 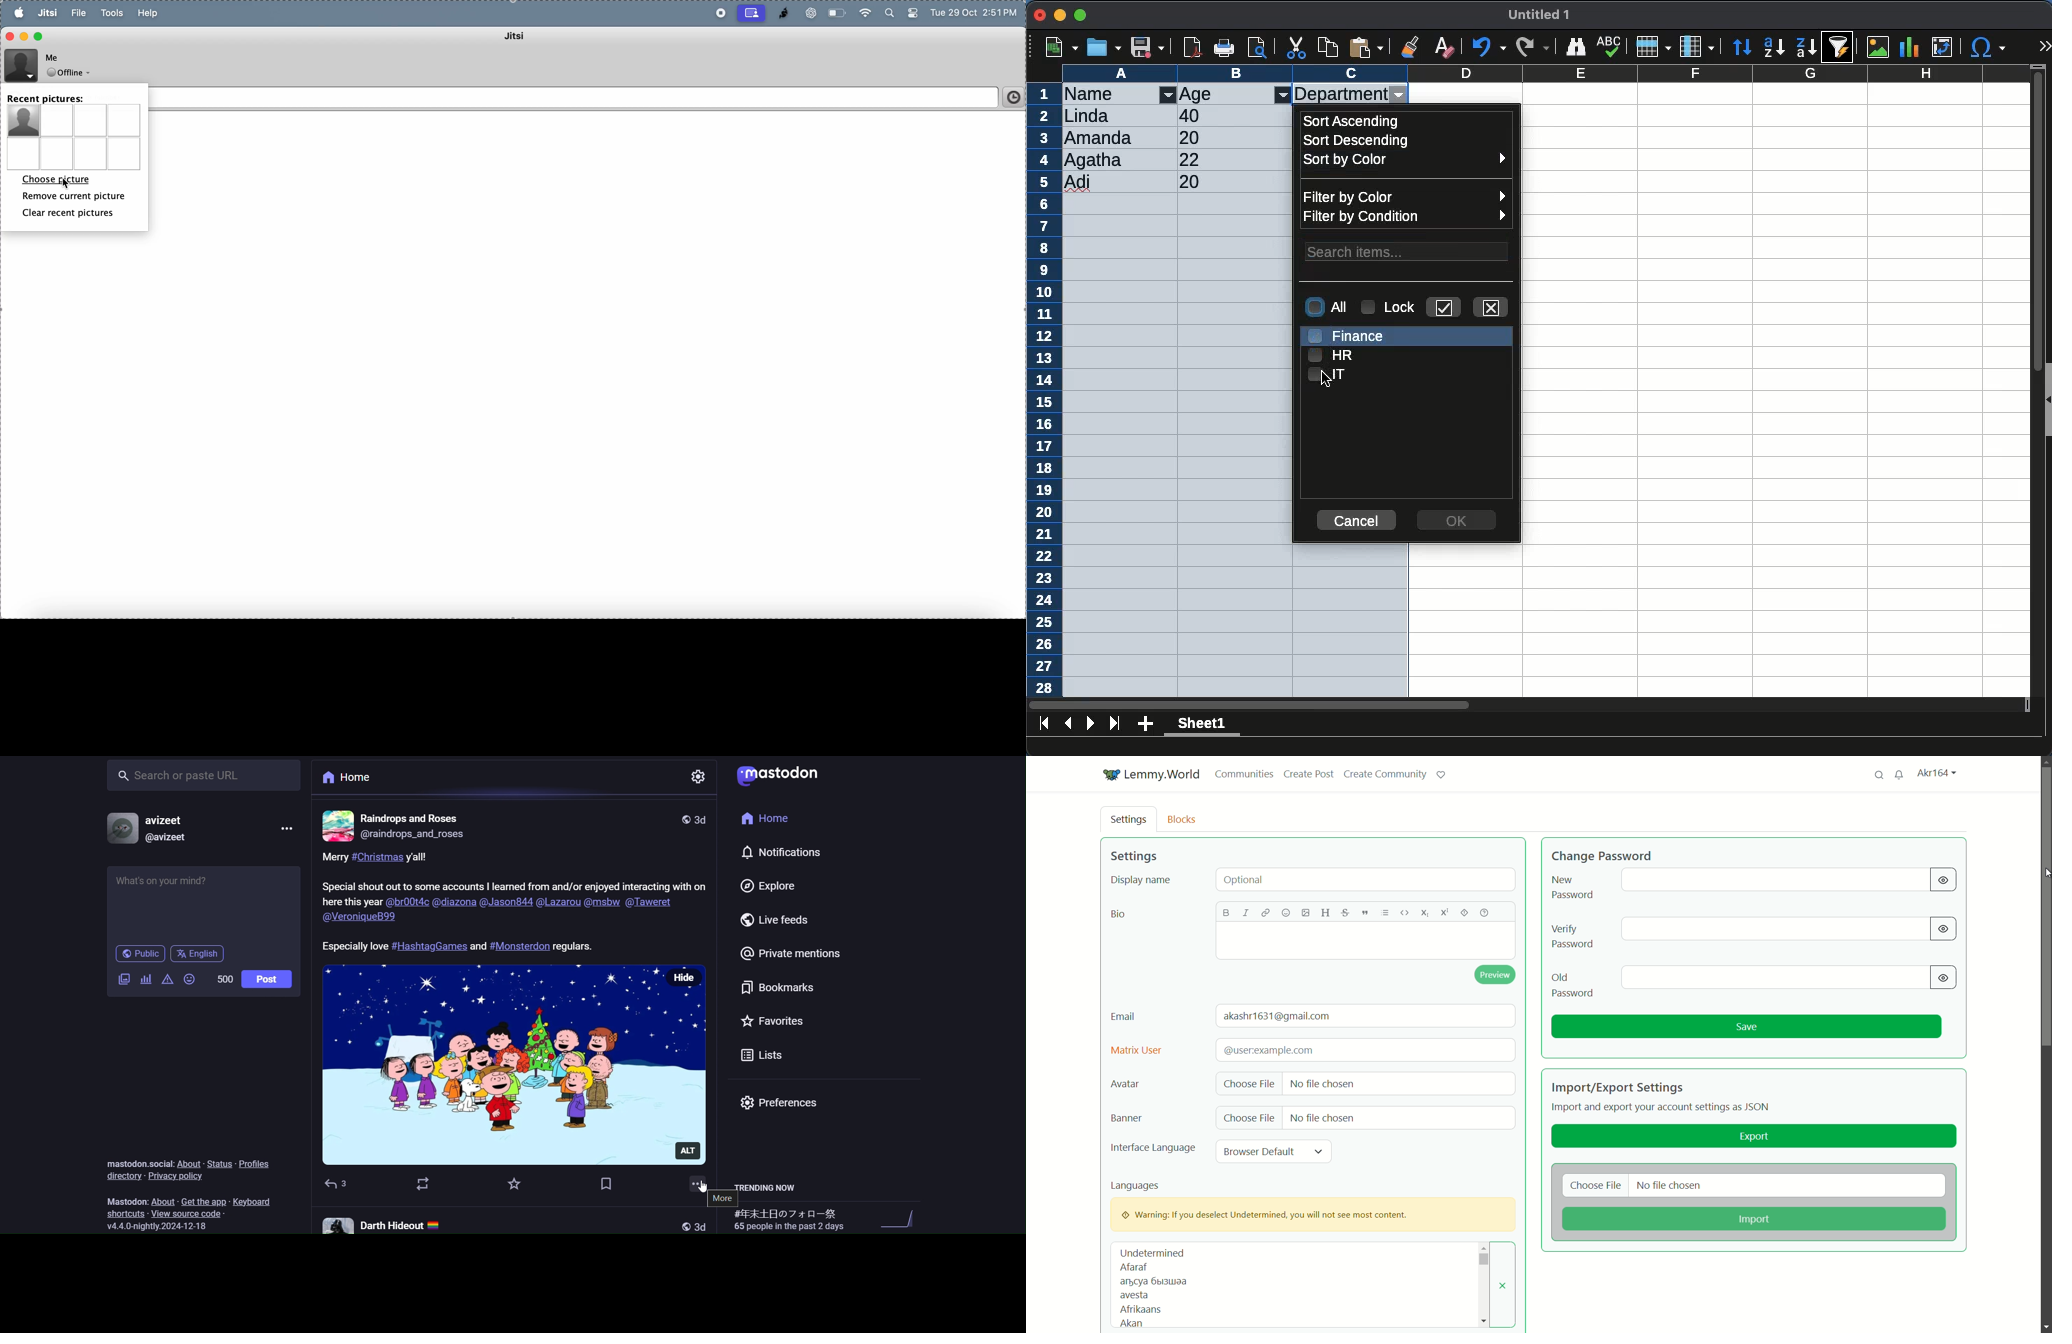 What do you see at coordinates (975, 14) in the screenshot?
I see `Tue 29 Oct 2:51 PM` at bounding box center [975, 14].